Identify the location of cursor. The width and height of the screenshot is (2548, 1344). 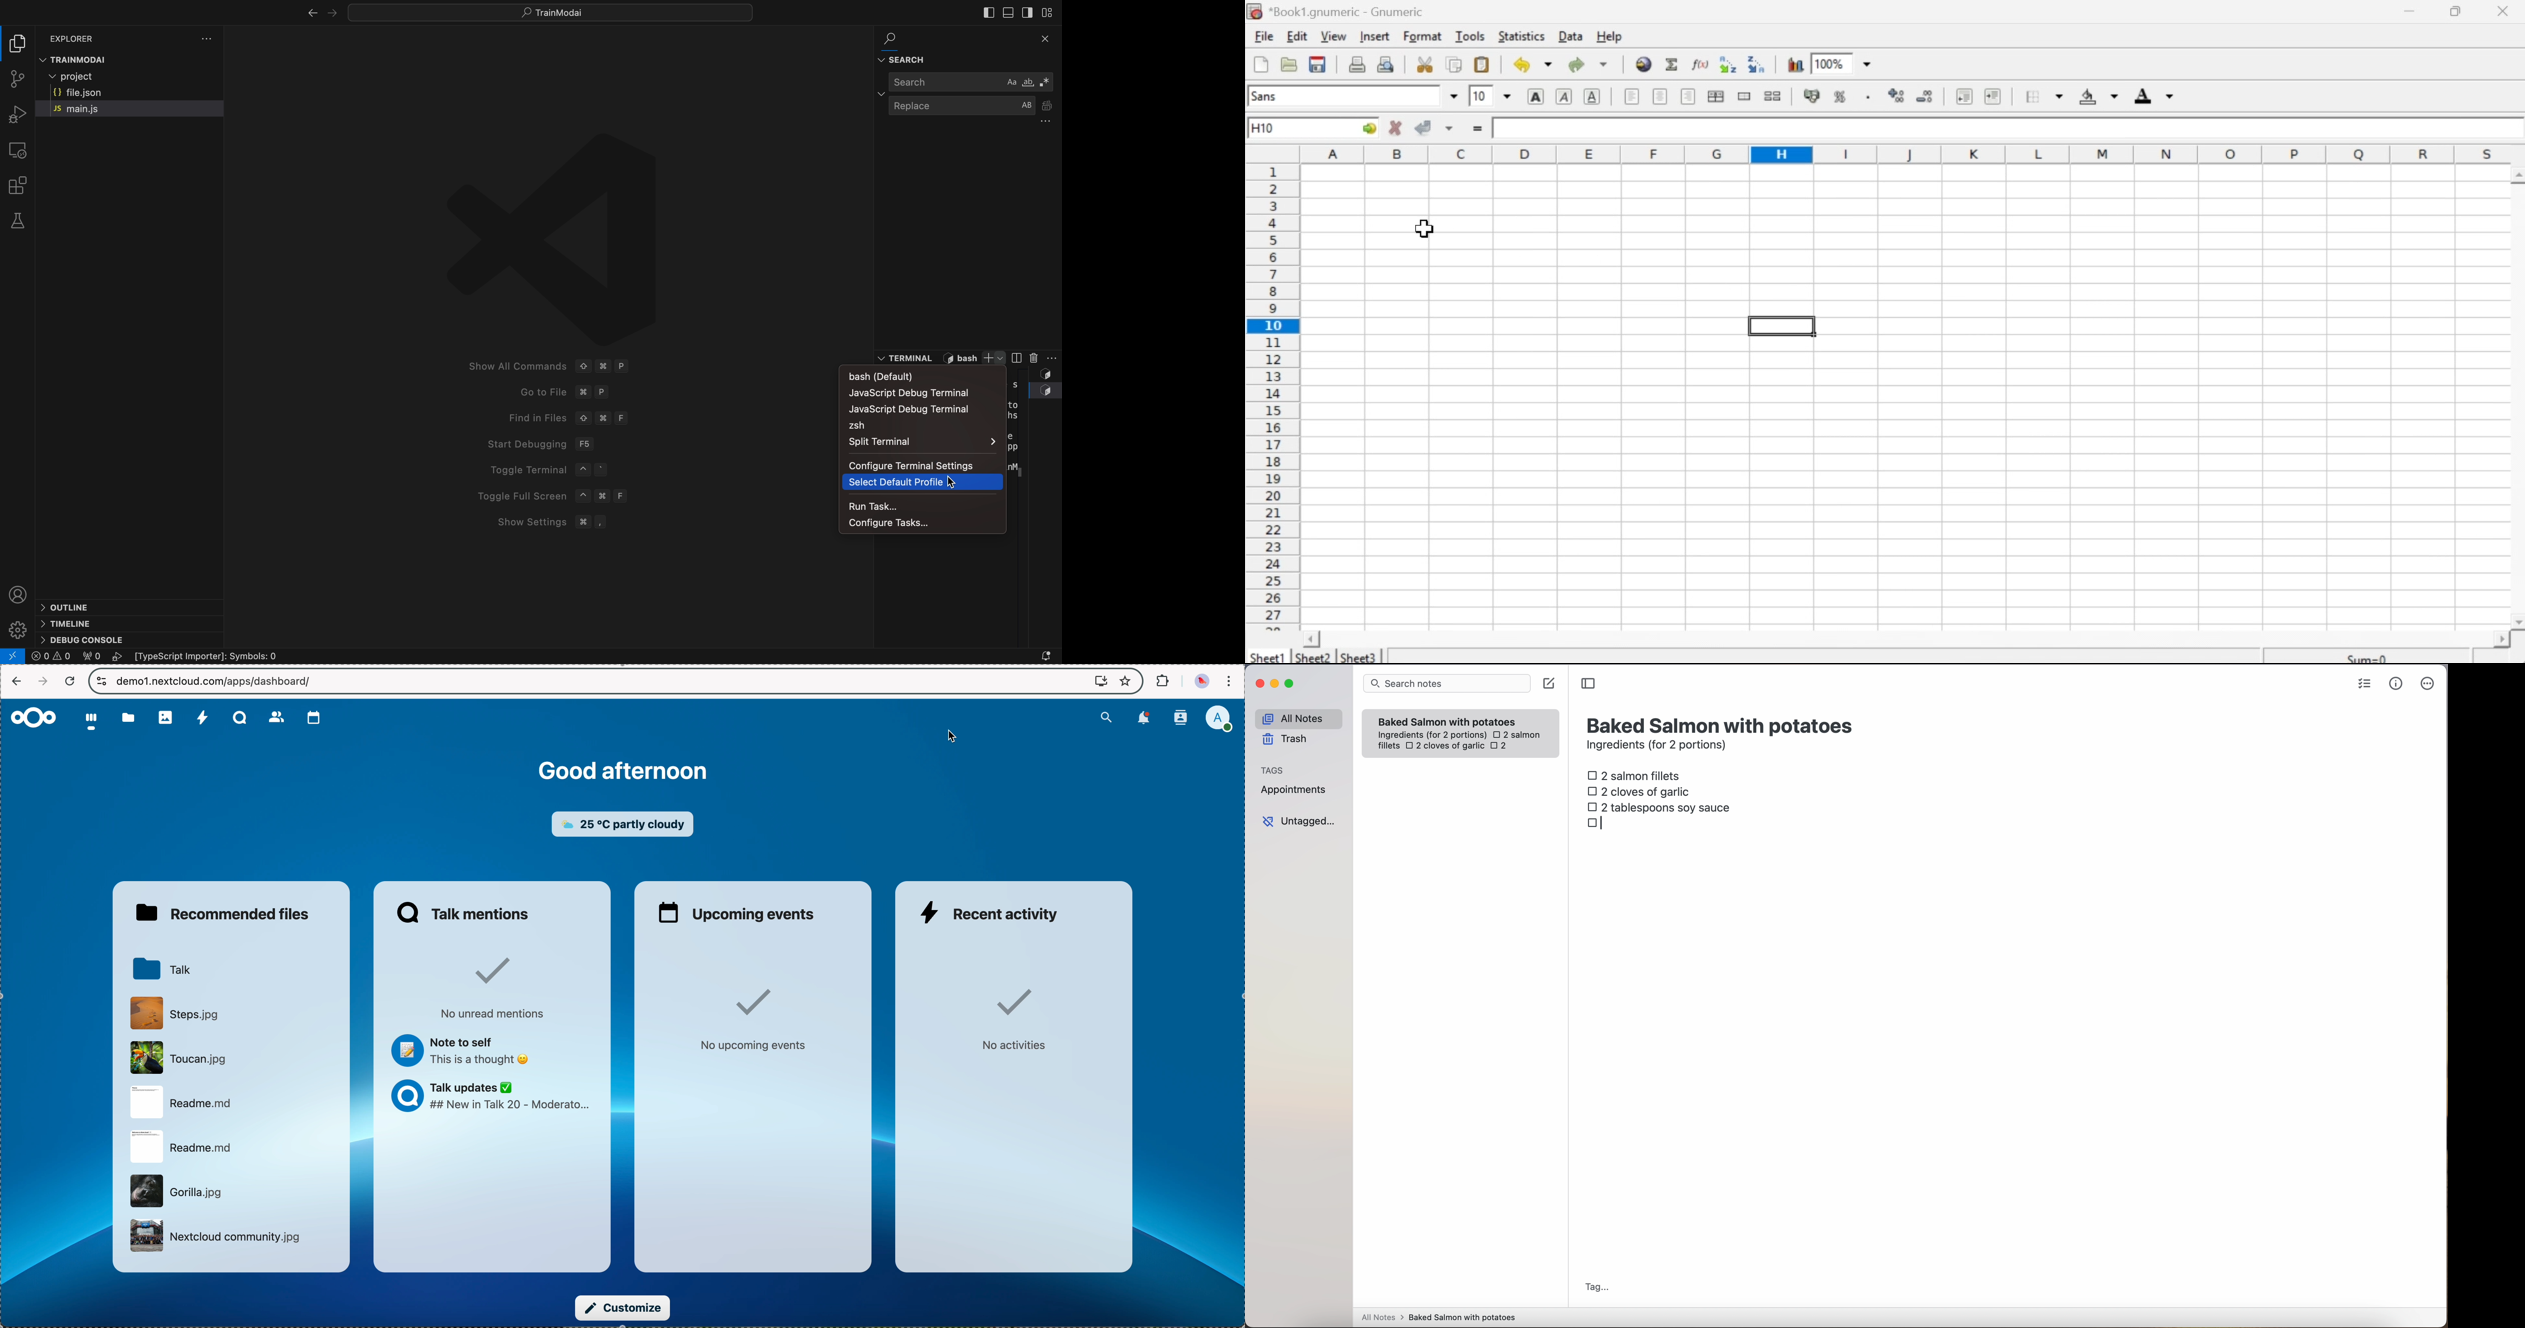
(948, 478).